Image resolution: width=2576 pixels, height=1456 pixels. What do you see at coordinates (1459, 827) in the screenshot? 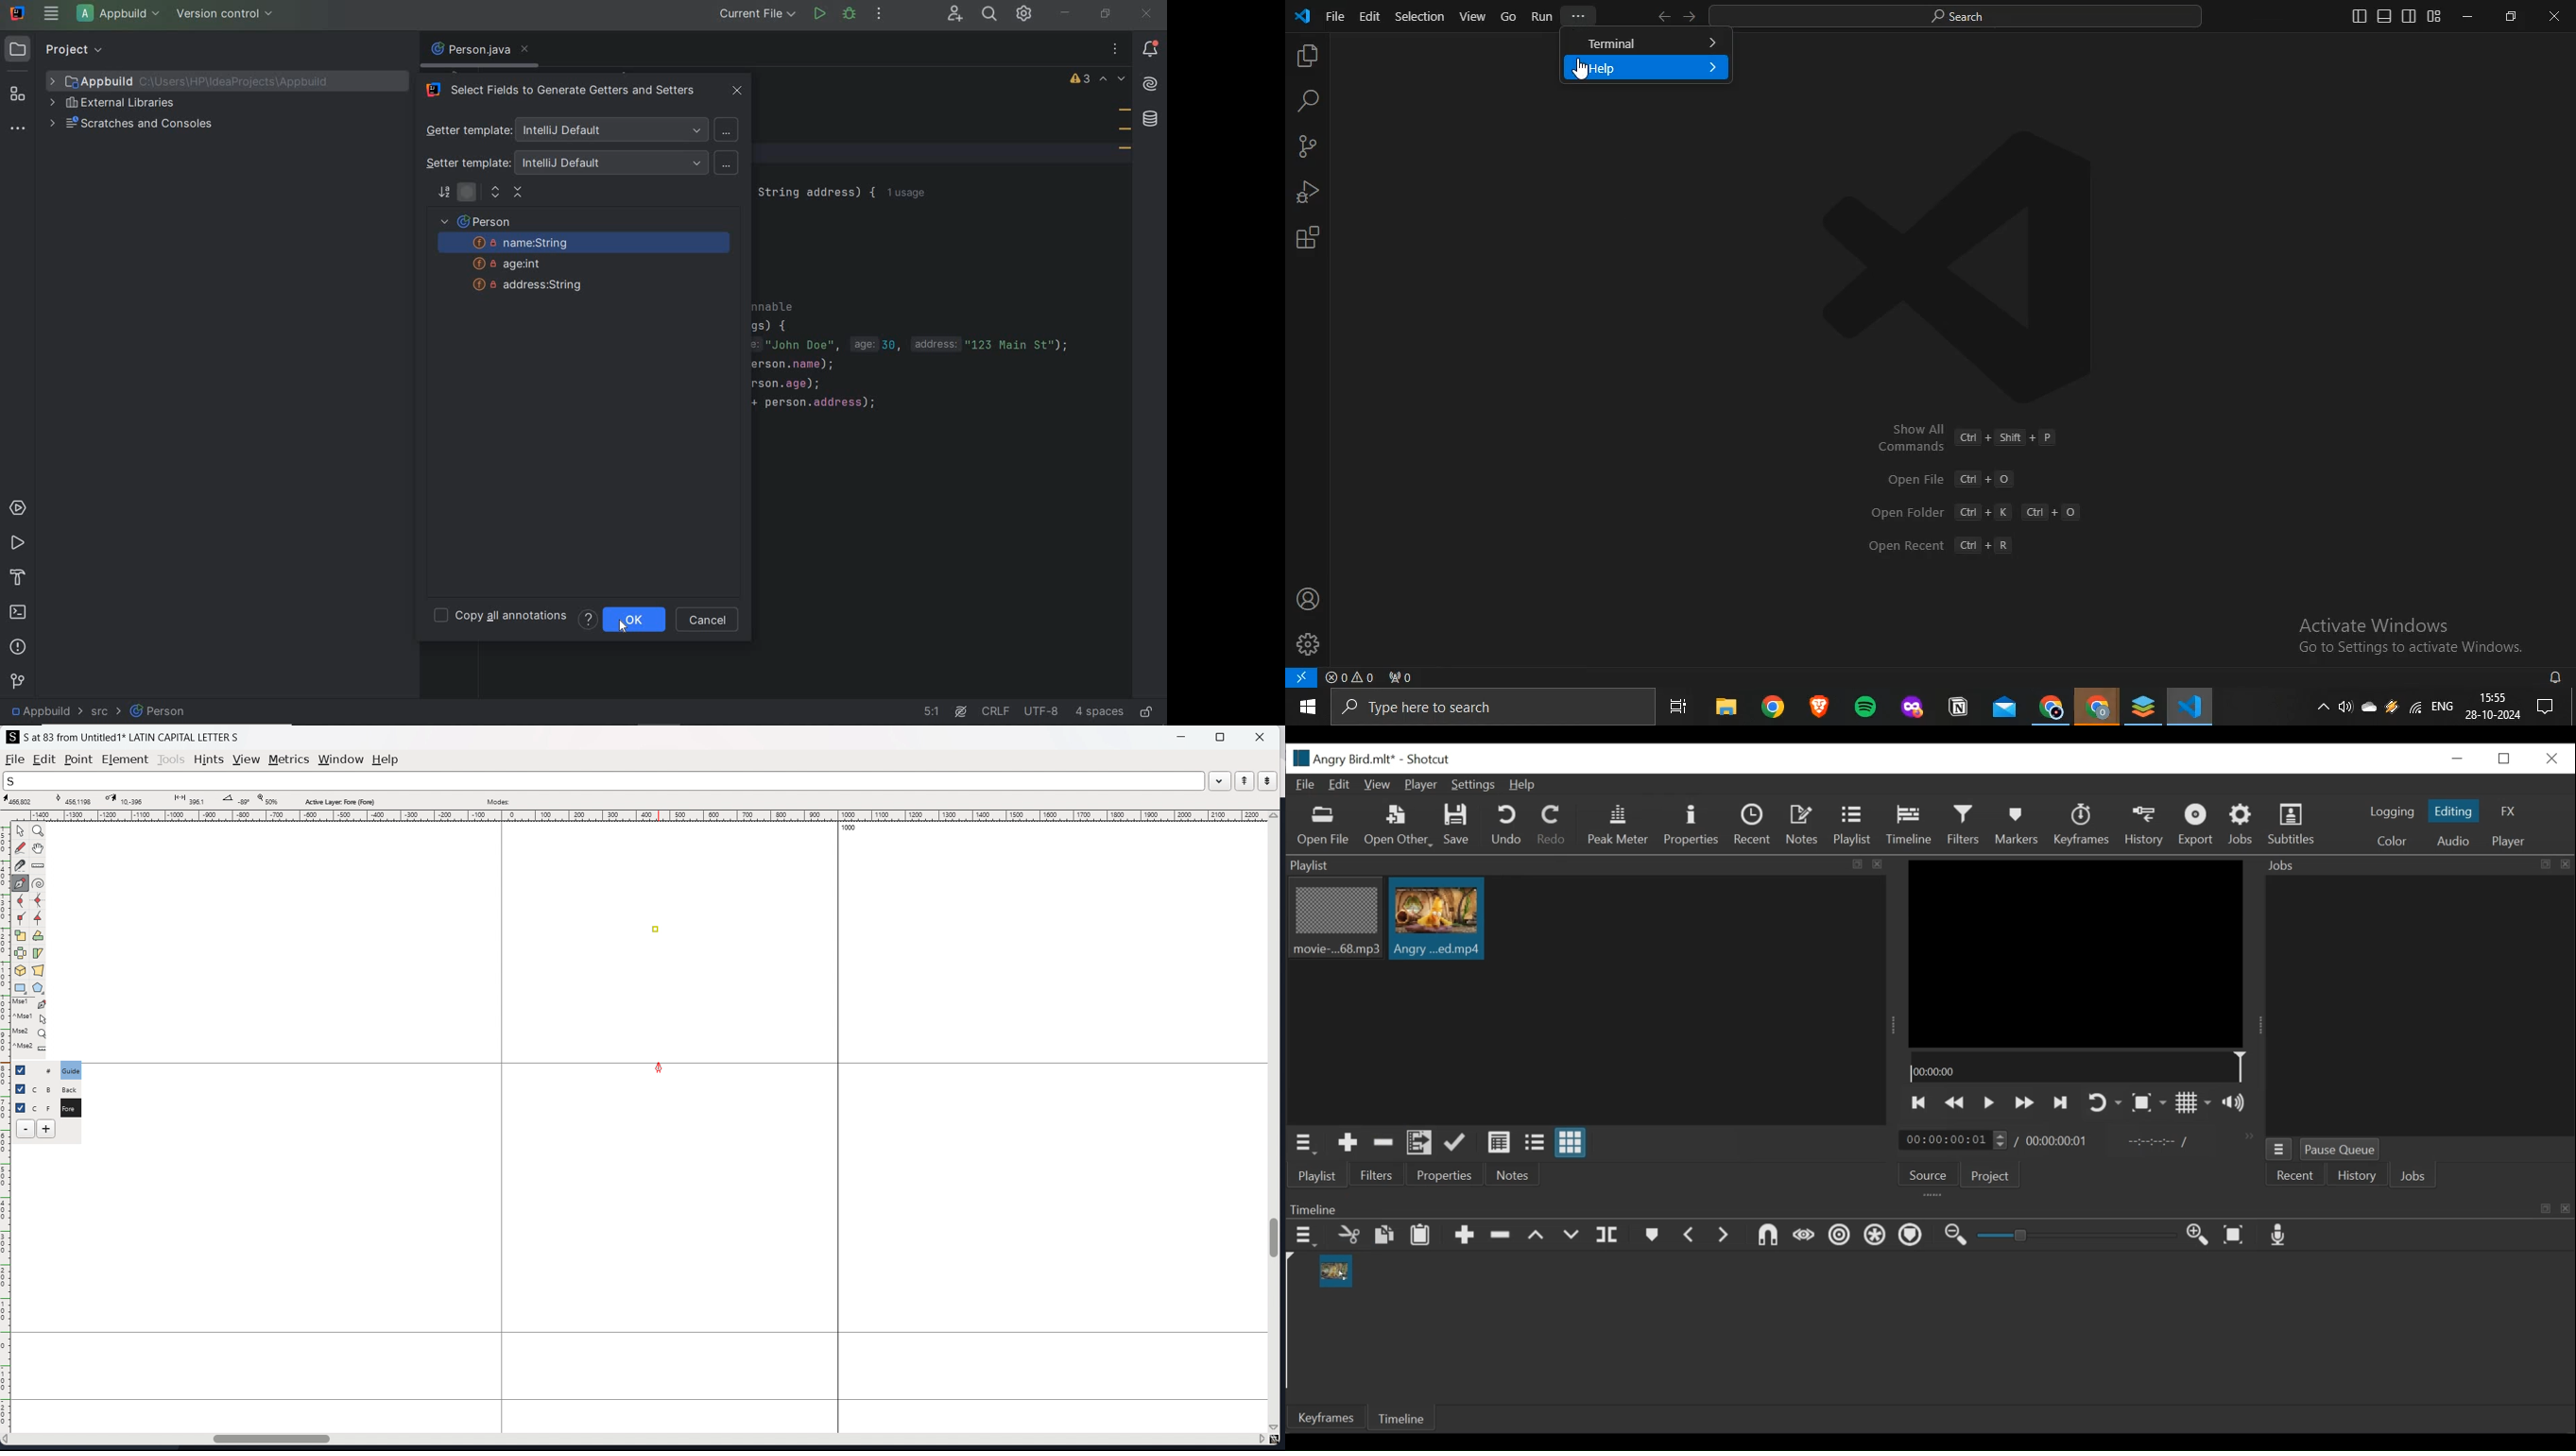
I see `Save` at bounding box center [1459, 827].